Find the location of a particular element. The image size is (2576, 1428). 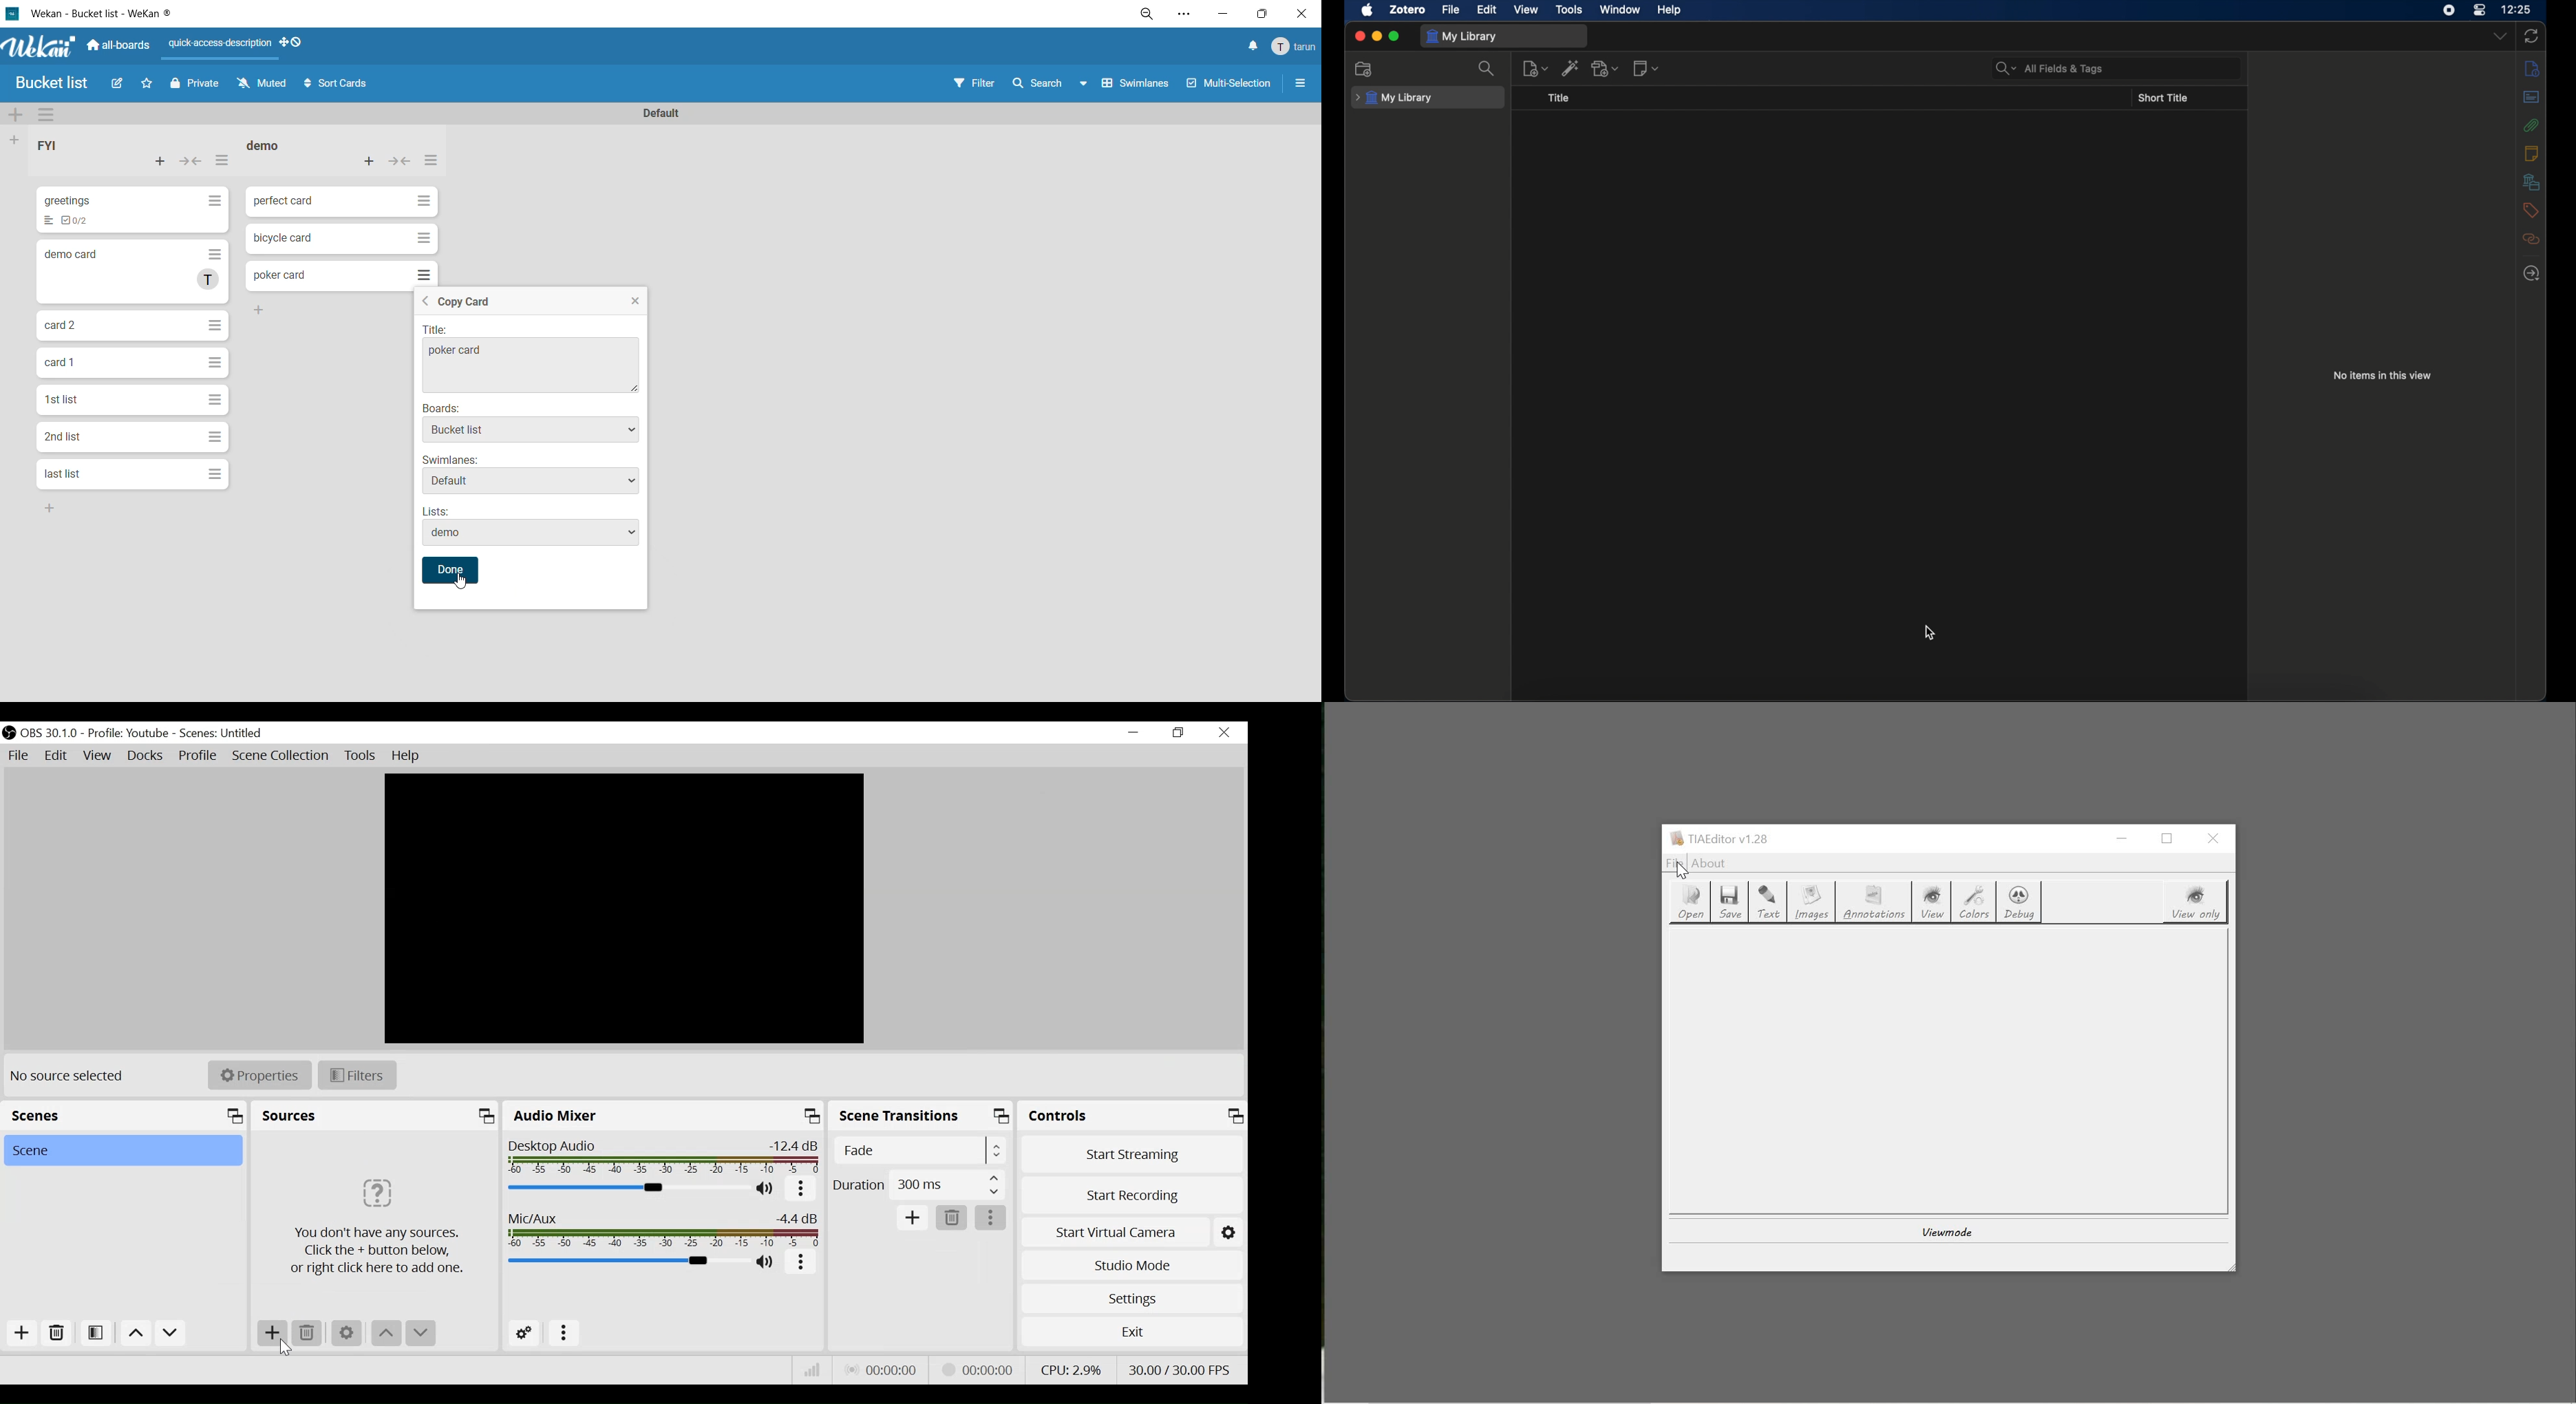

Default is located at coordinates (530, 482).